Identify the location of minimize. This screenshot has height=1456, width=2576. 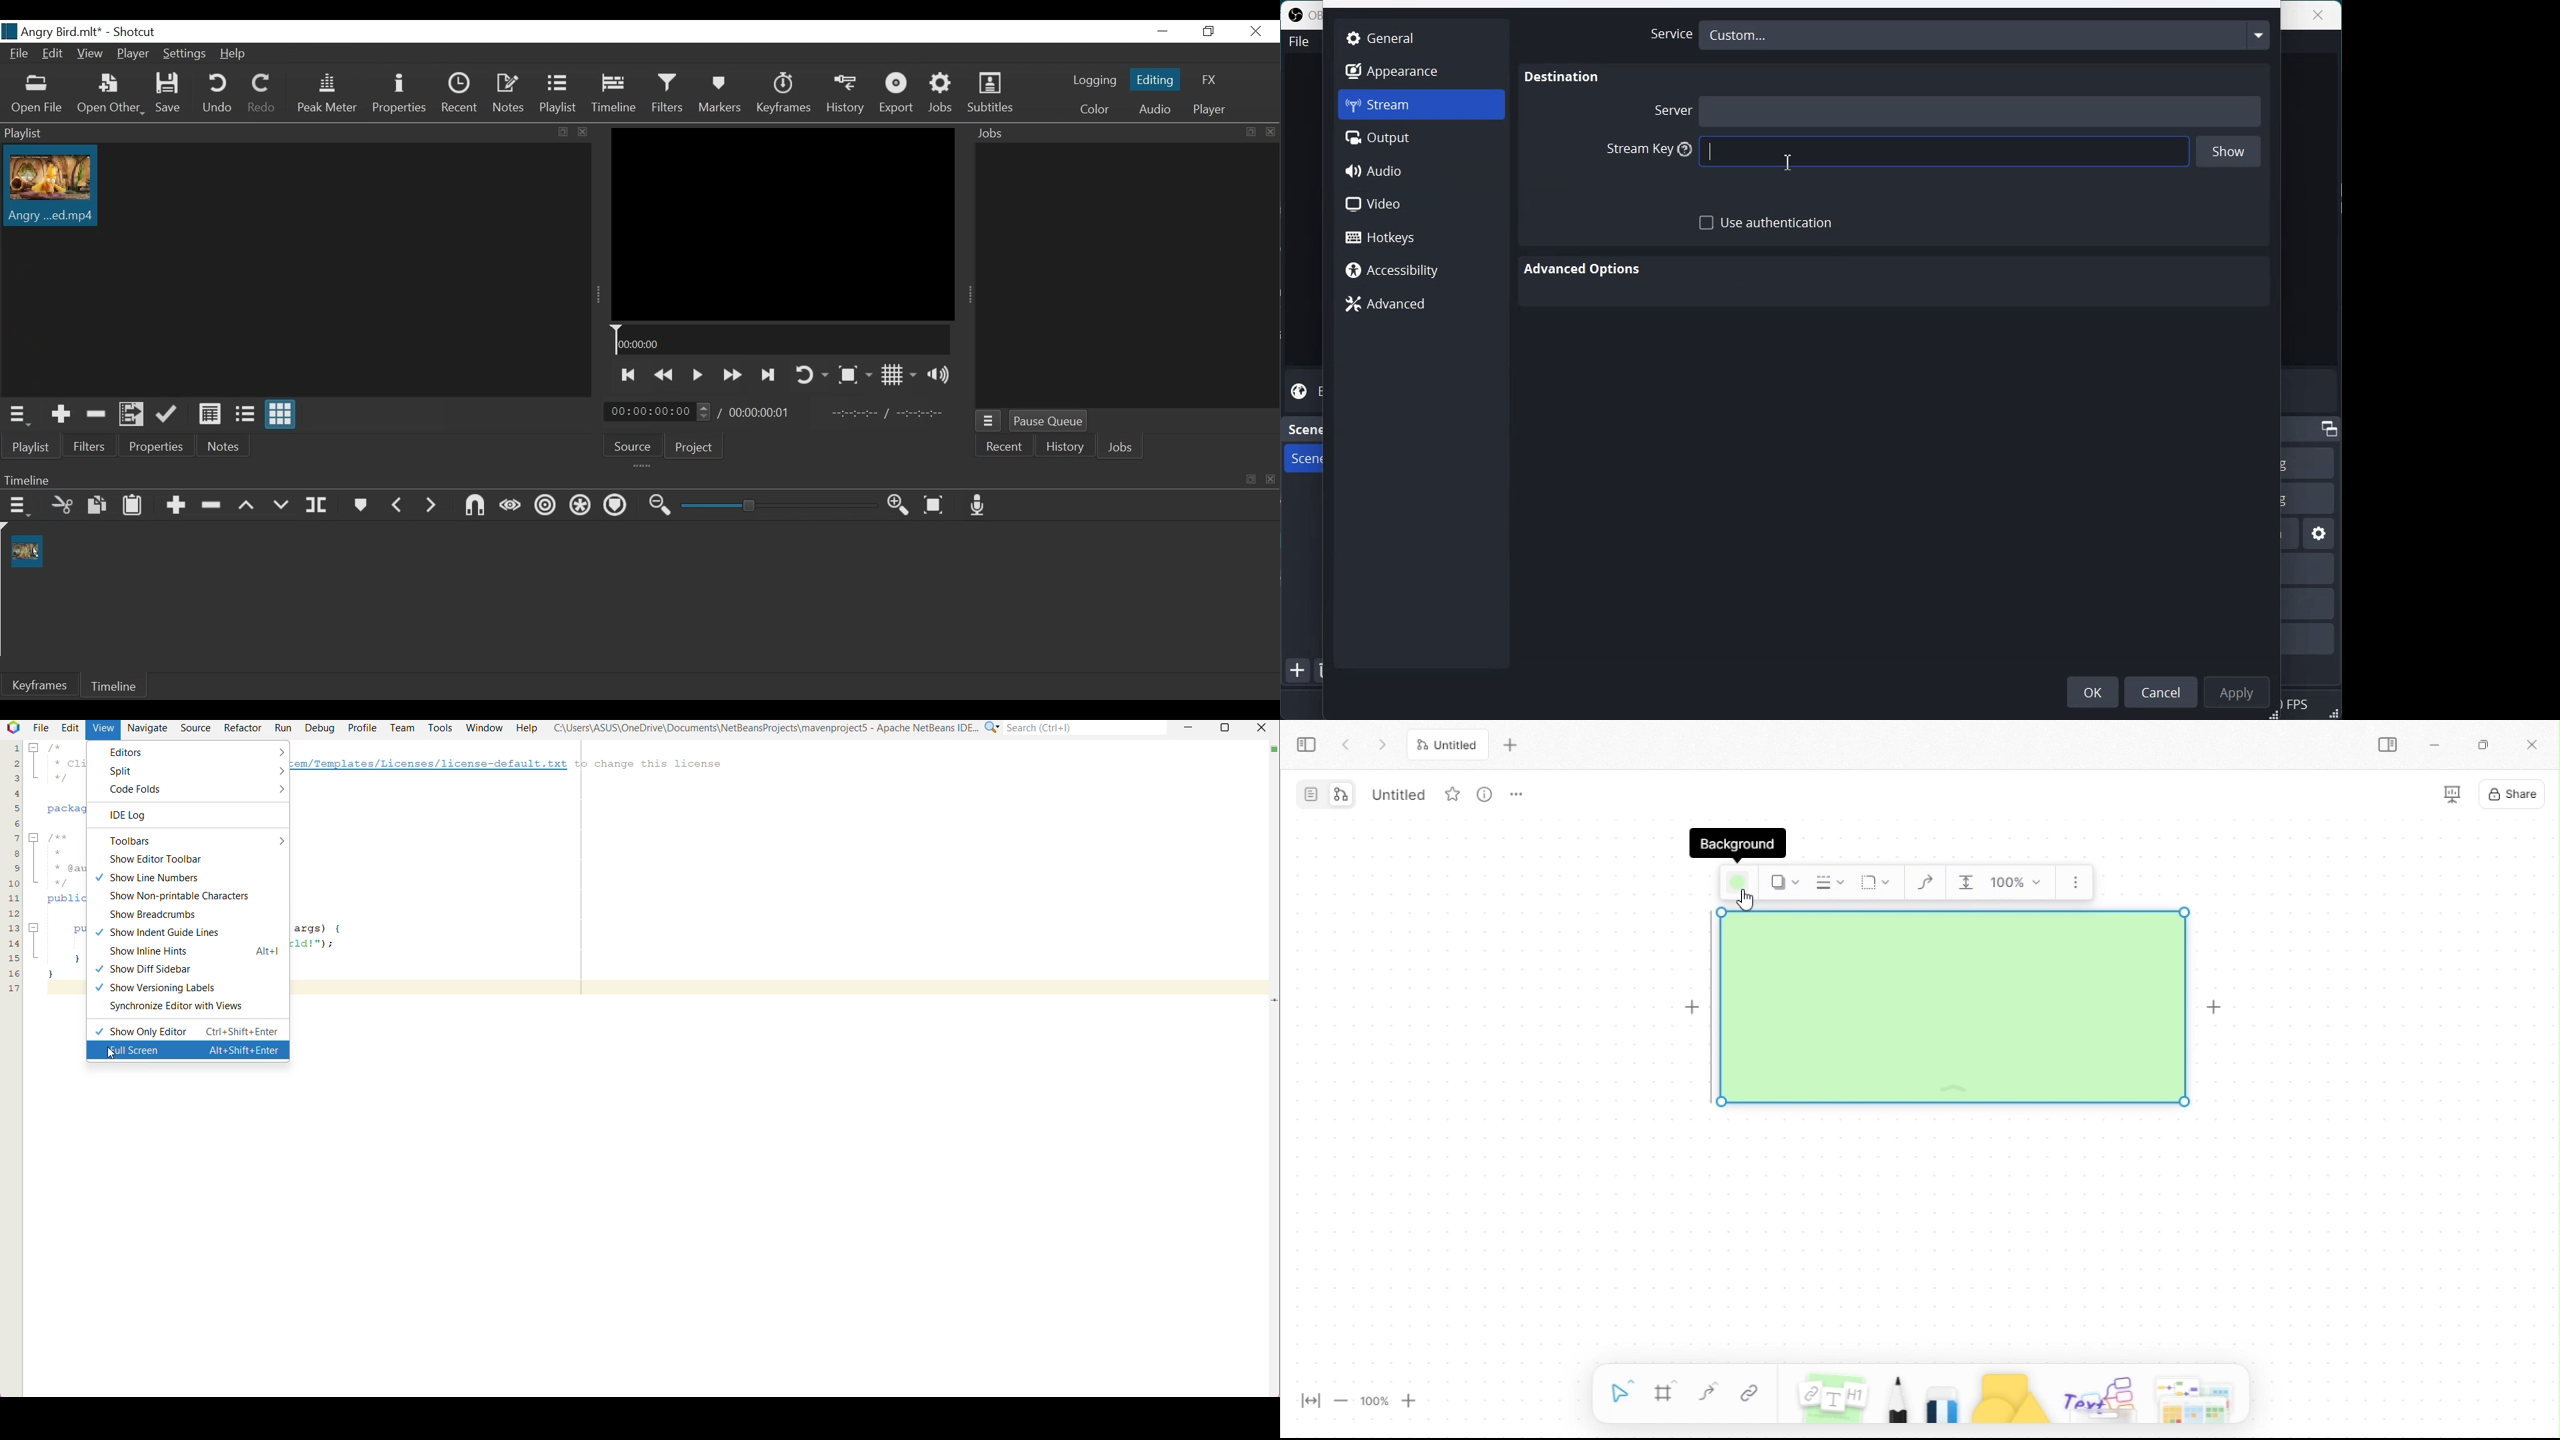
(1163, 31).